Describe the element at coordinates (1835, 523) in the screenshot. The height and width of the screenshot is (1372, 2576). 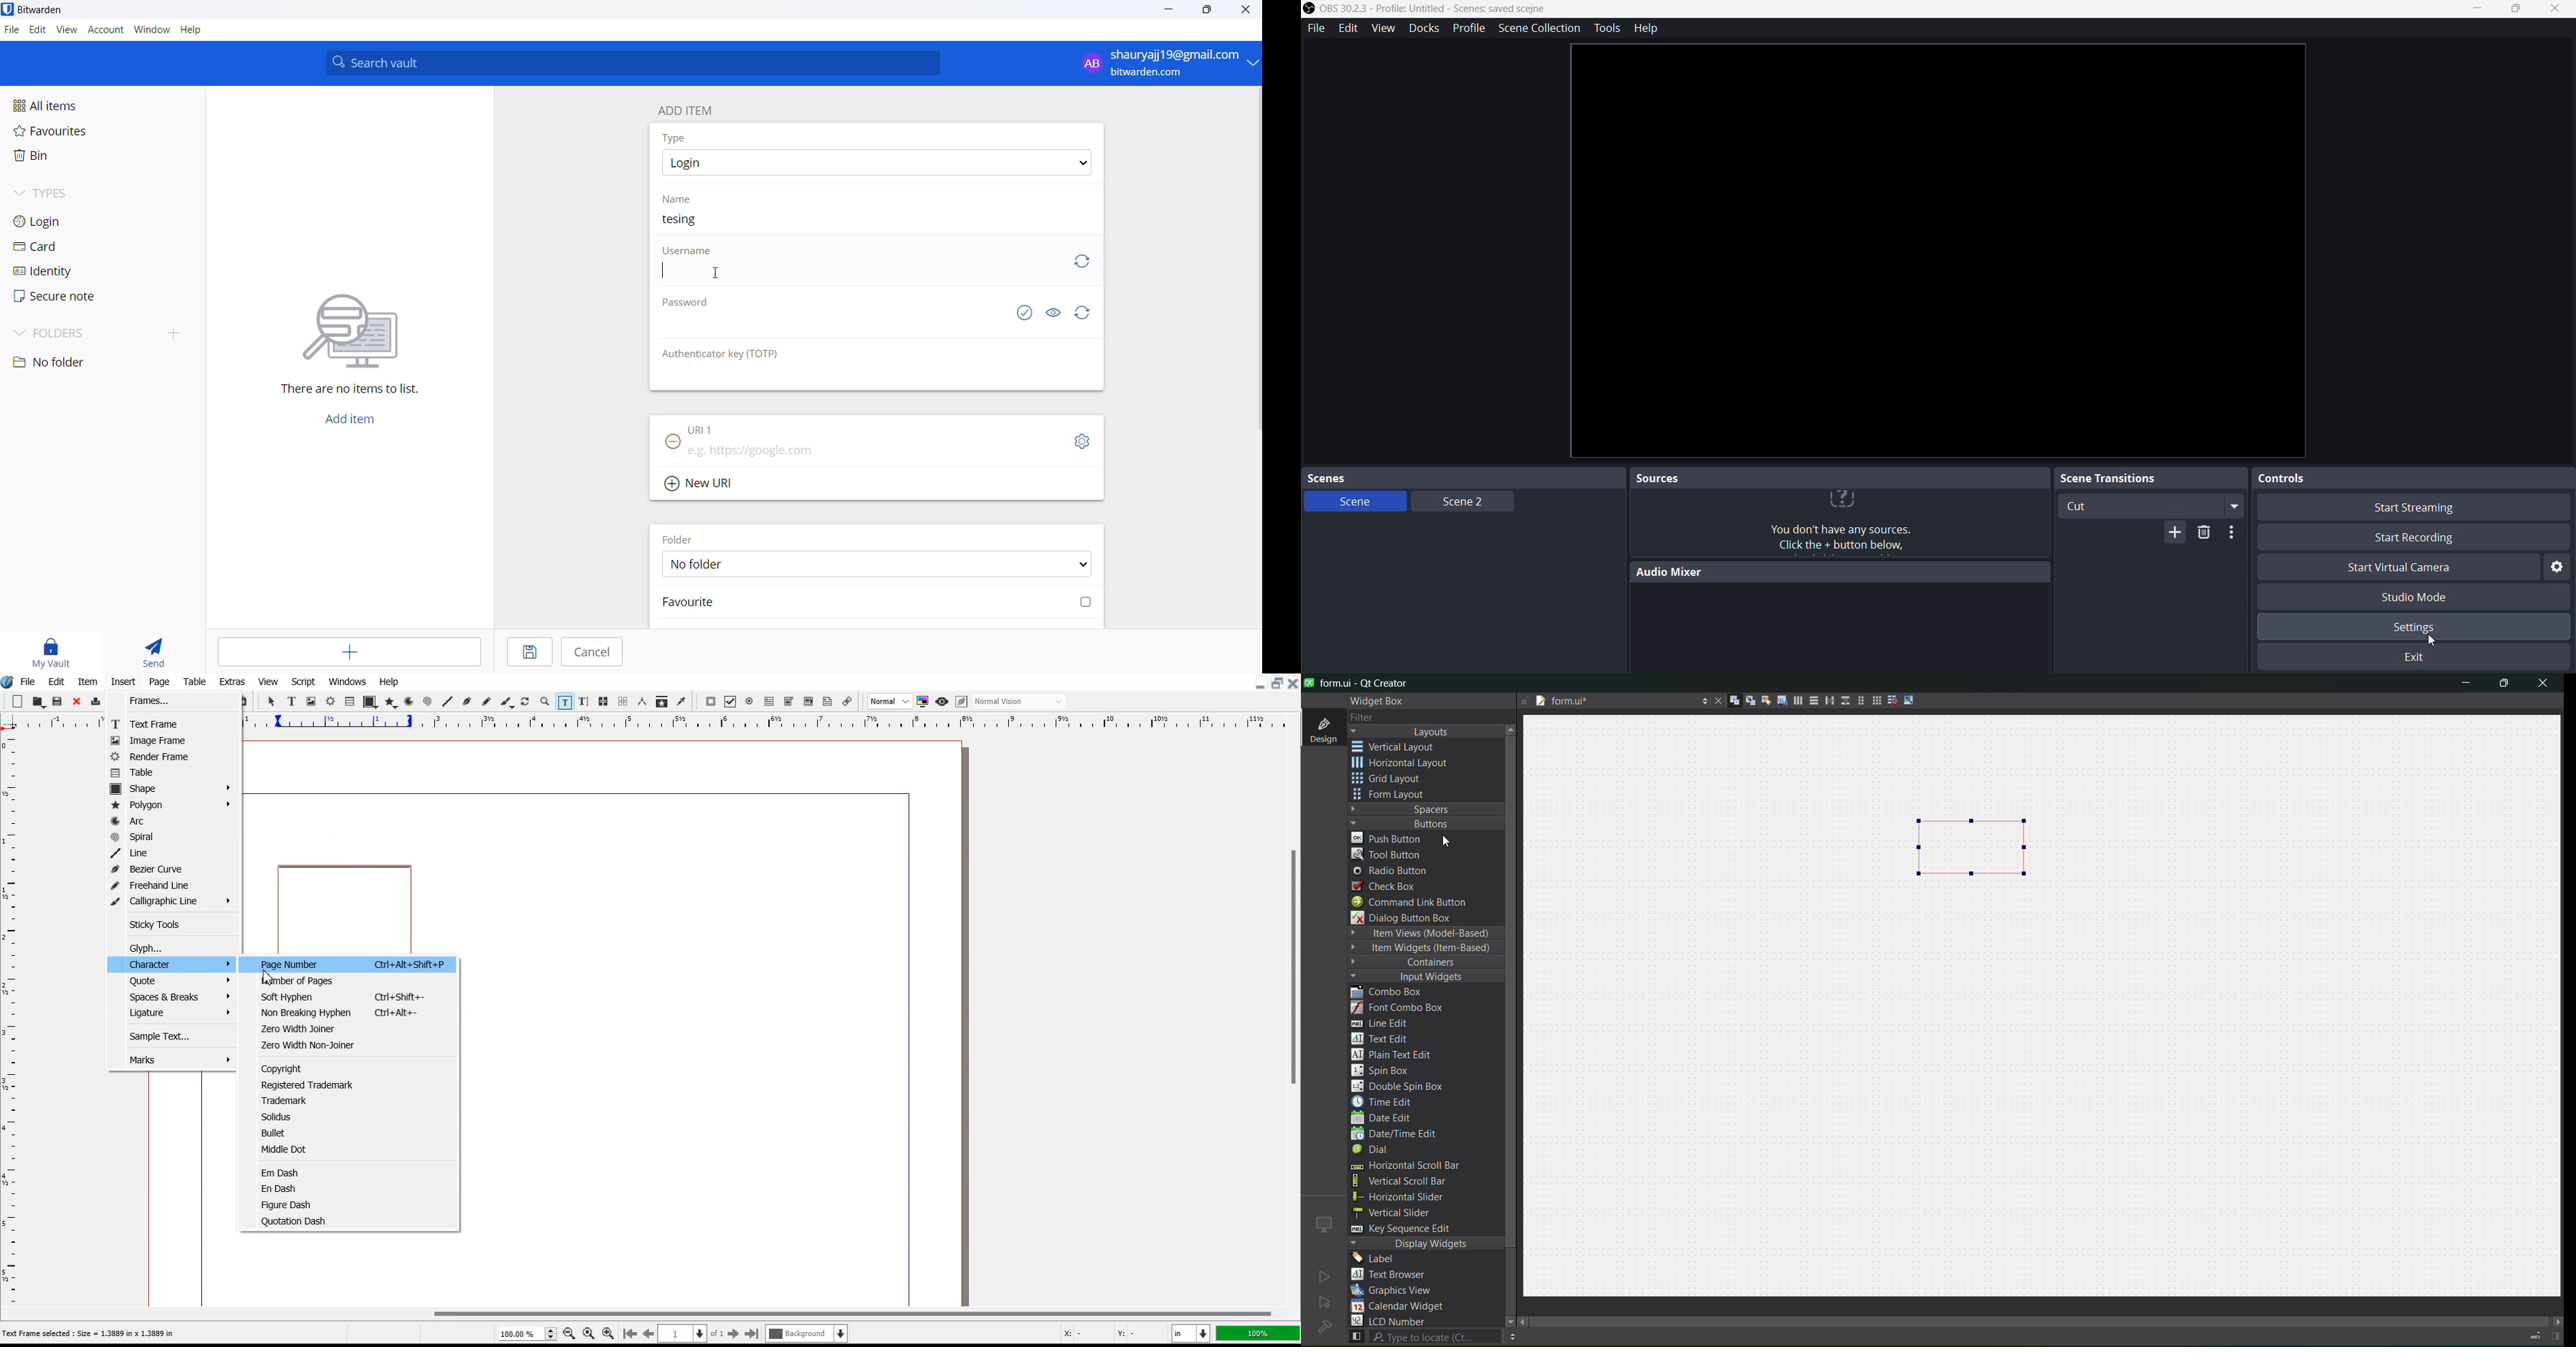
I see `You dont have any sources` at that location.